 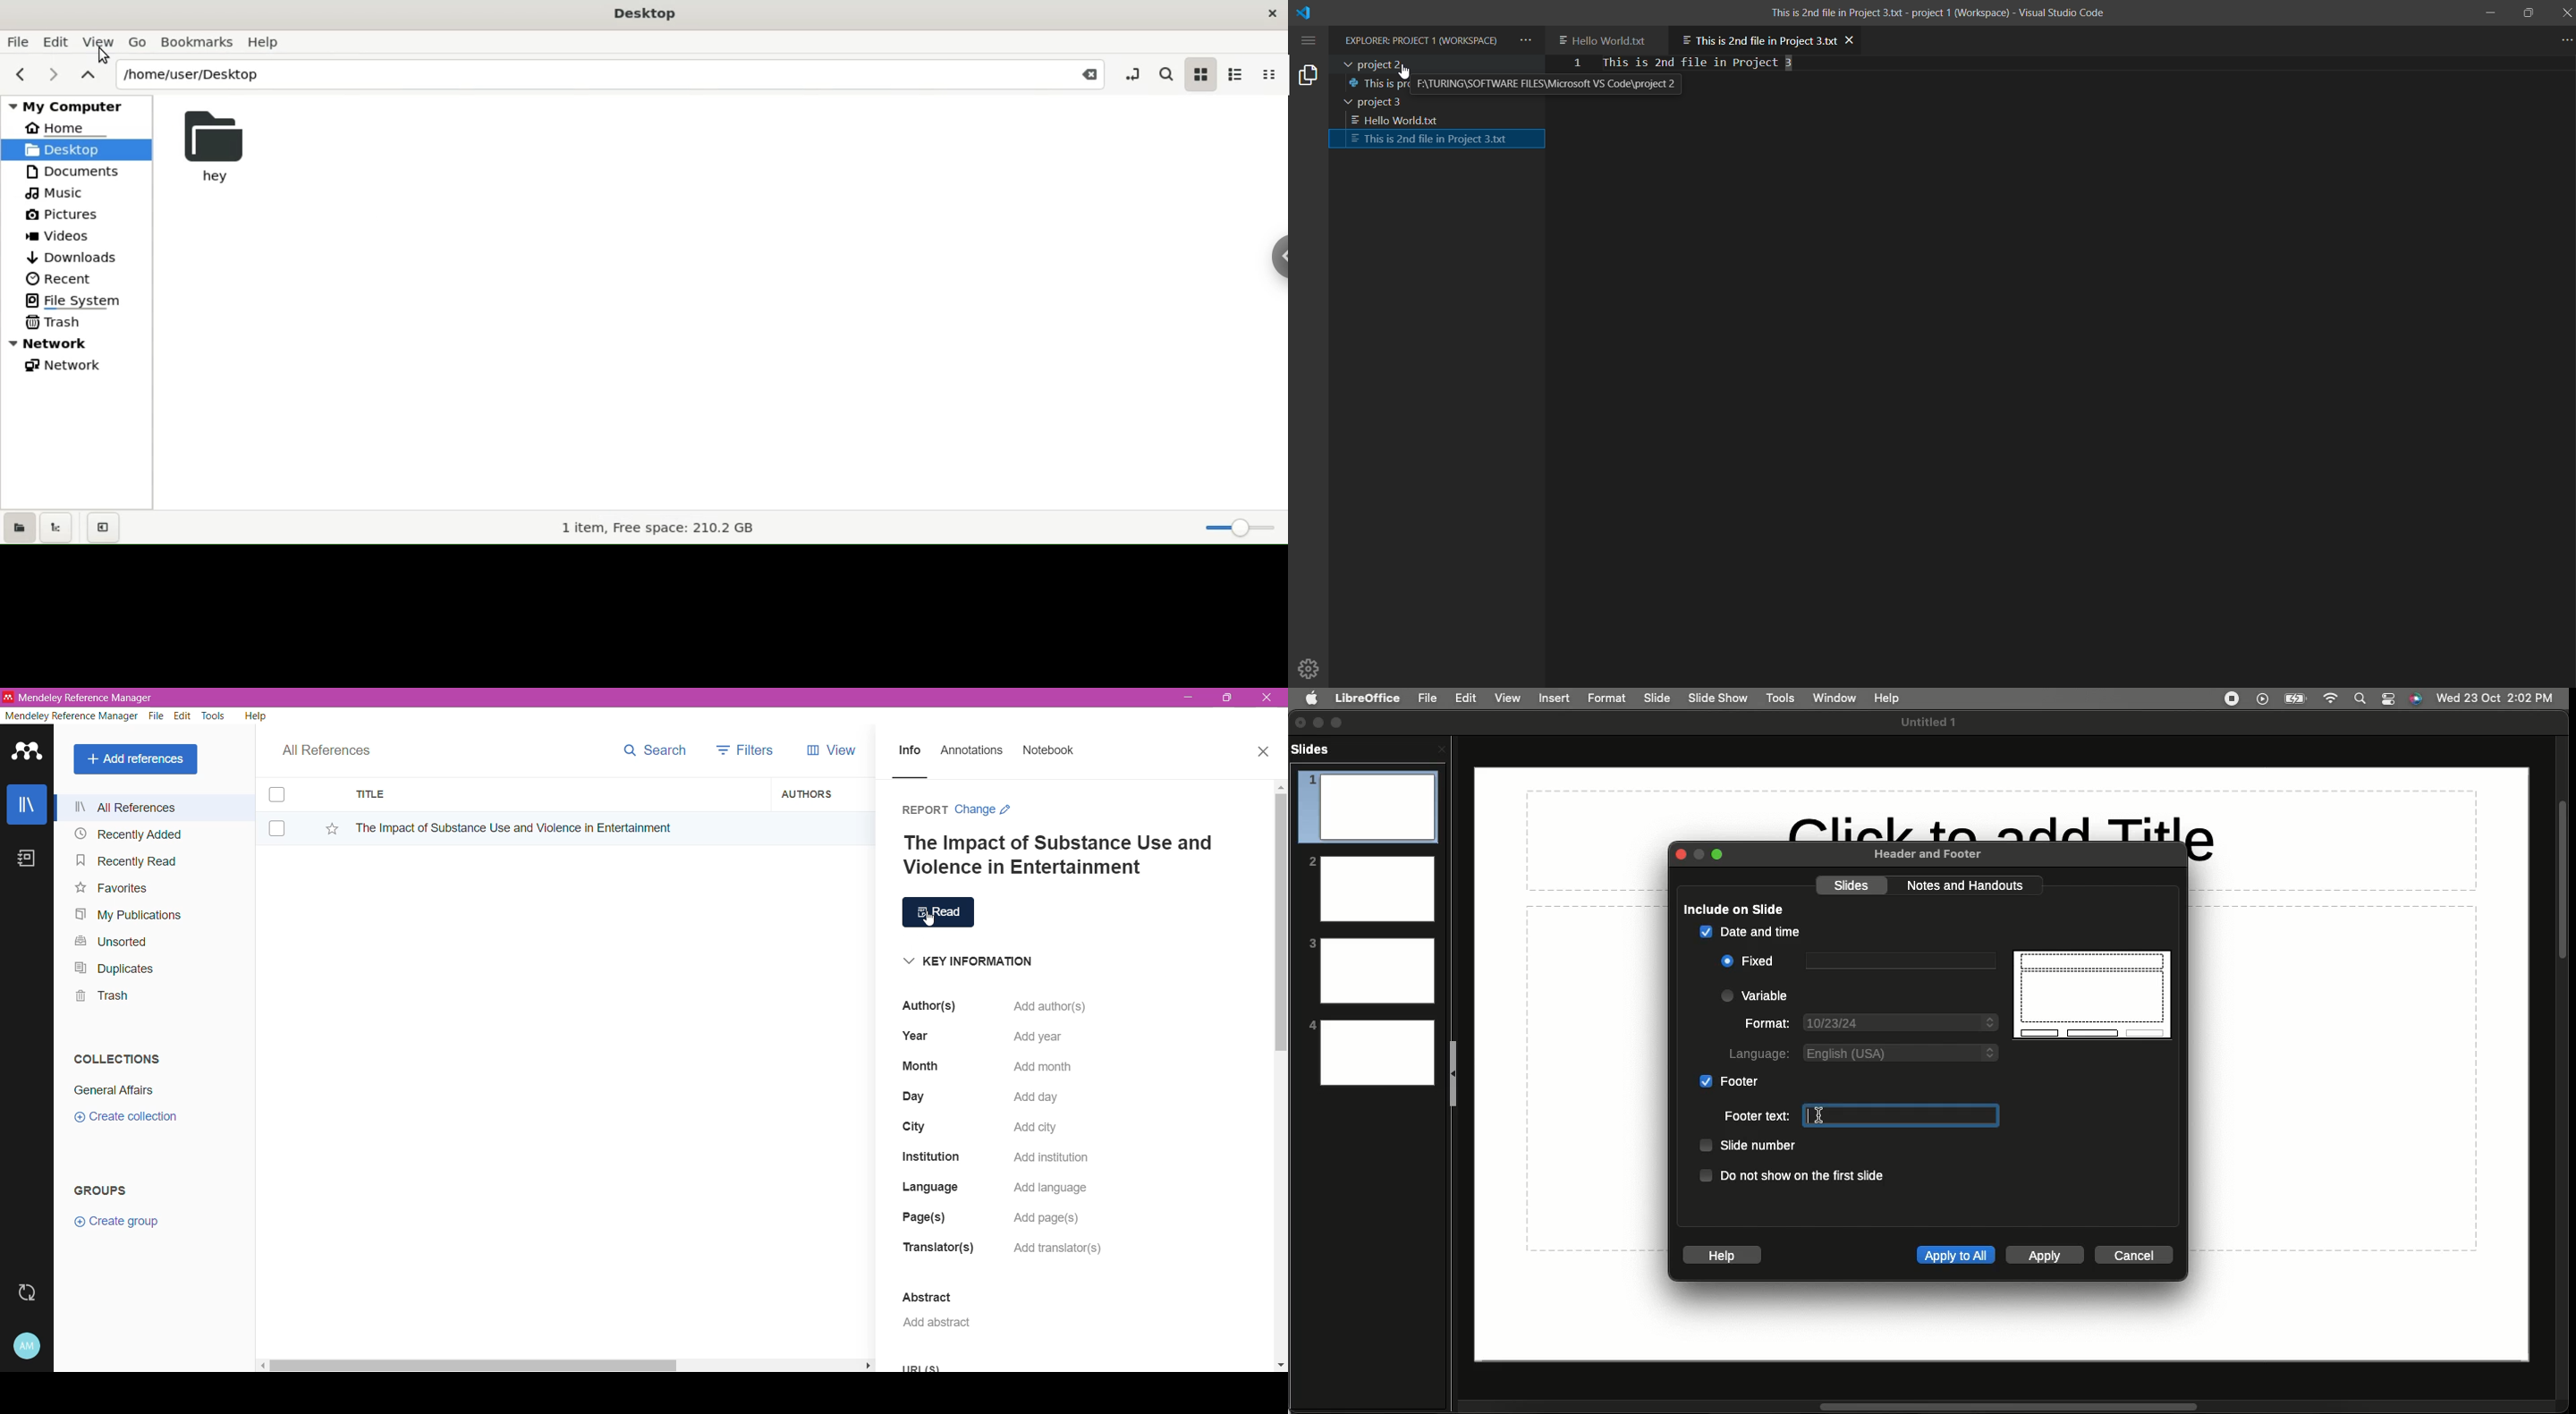 I want to click on Scroll, so click(x=2562, y=881).